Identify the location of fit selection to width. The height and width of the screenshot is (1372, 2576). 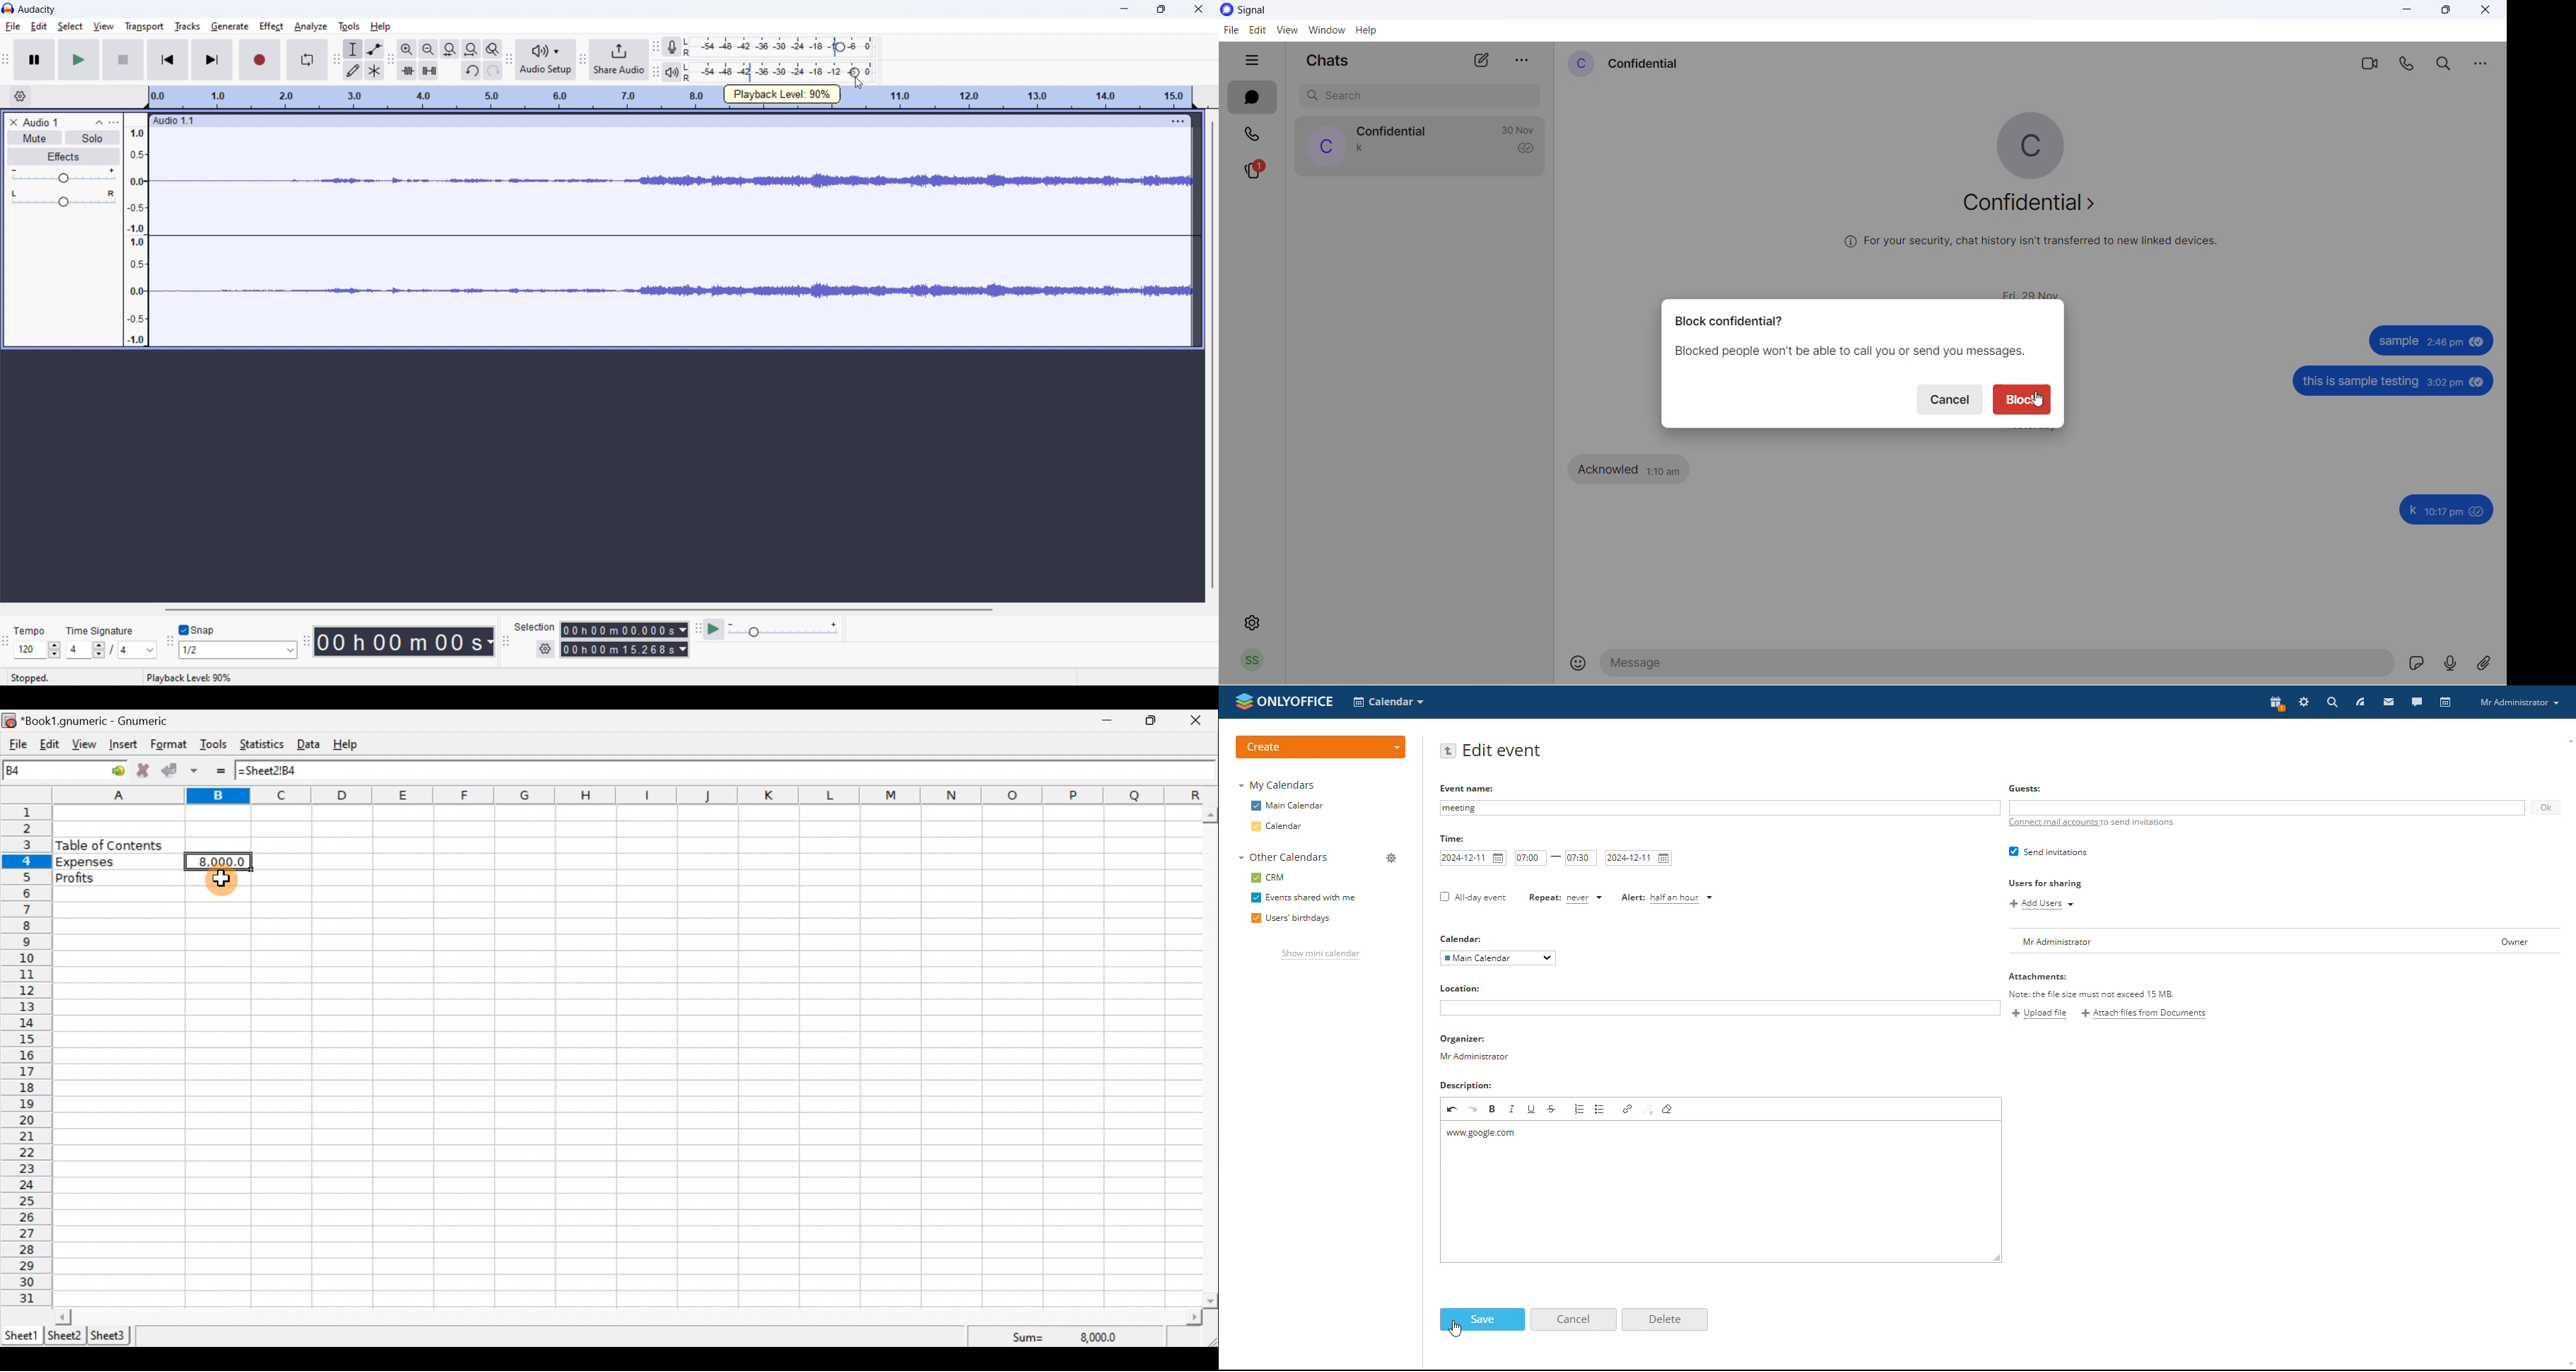
(450, 48).